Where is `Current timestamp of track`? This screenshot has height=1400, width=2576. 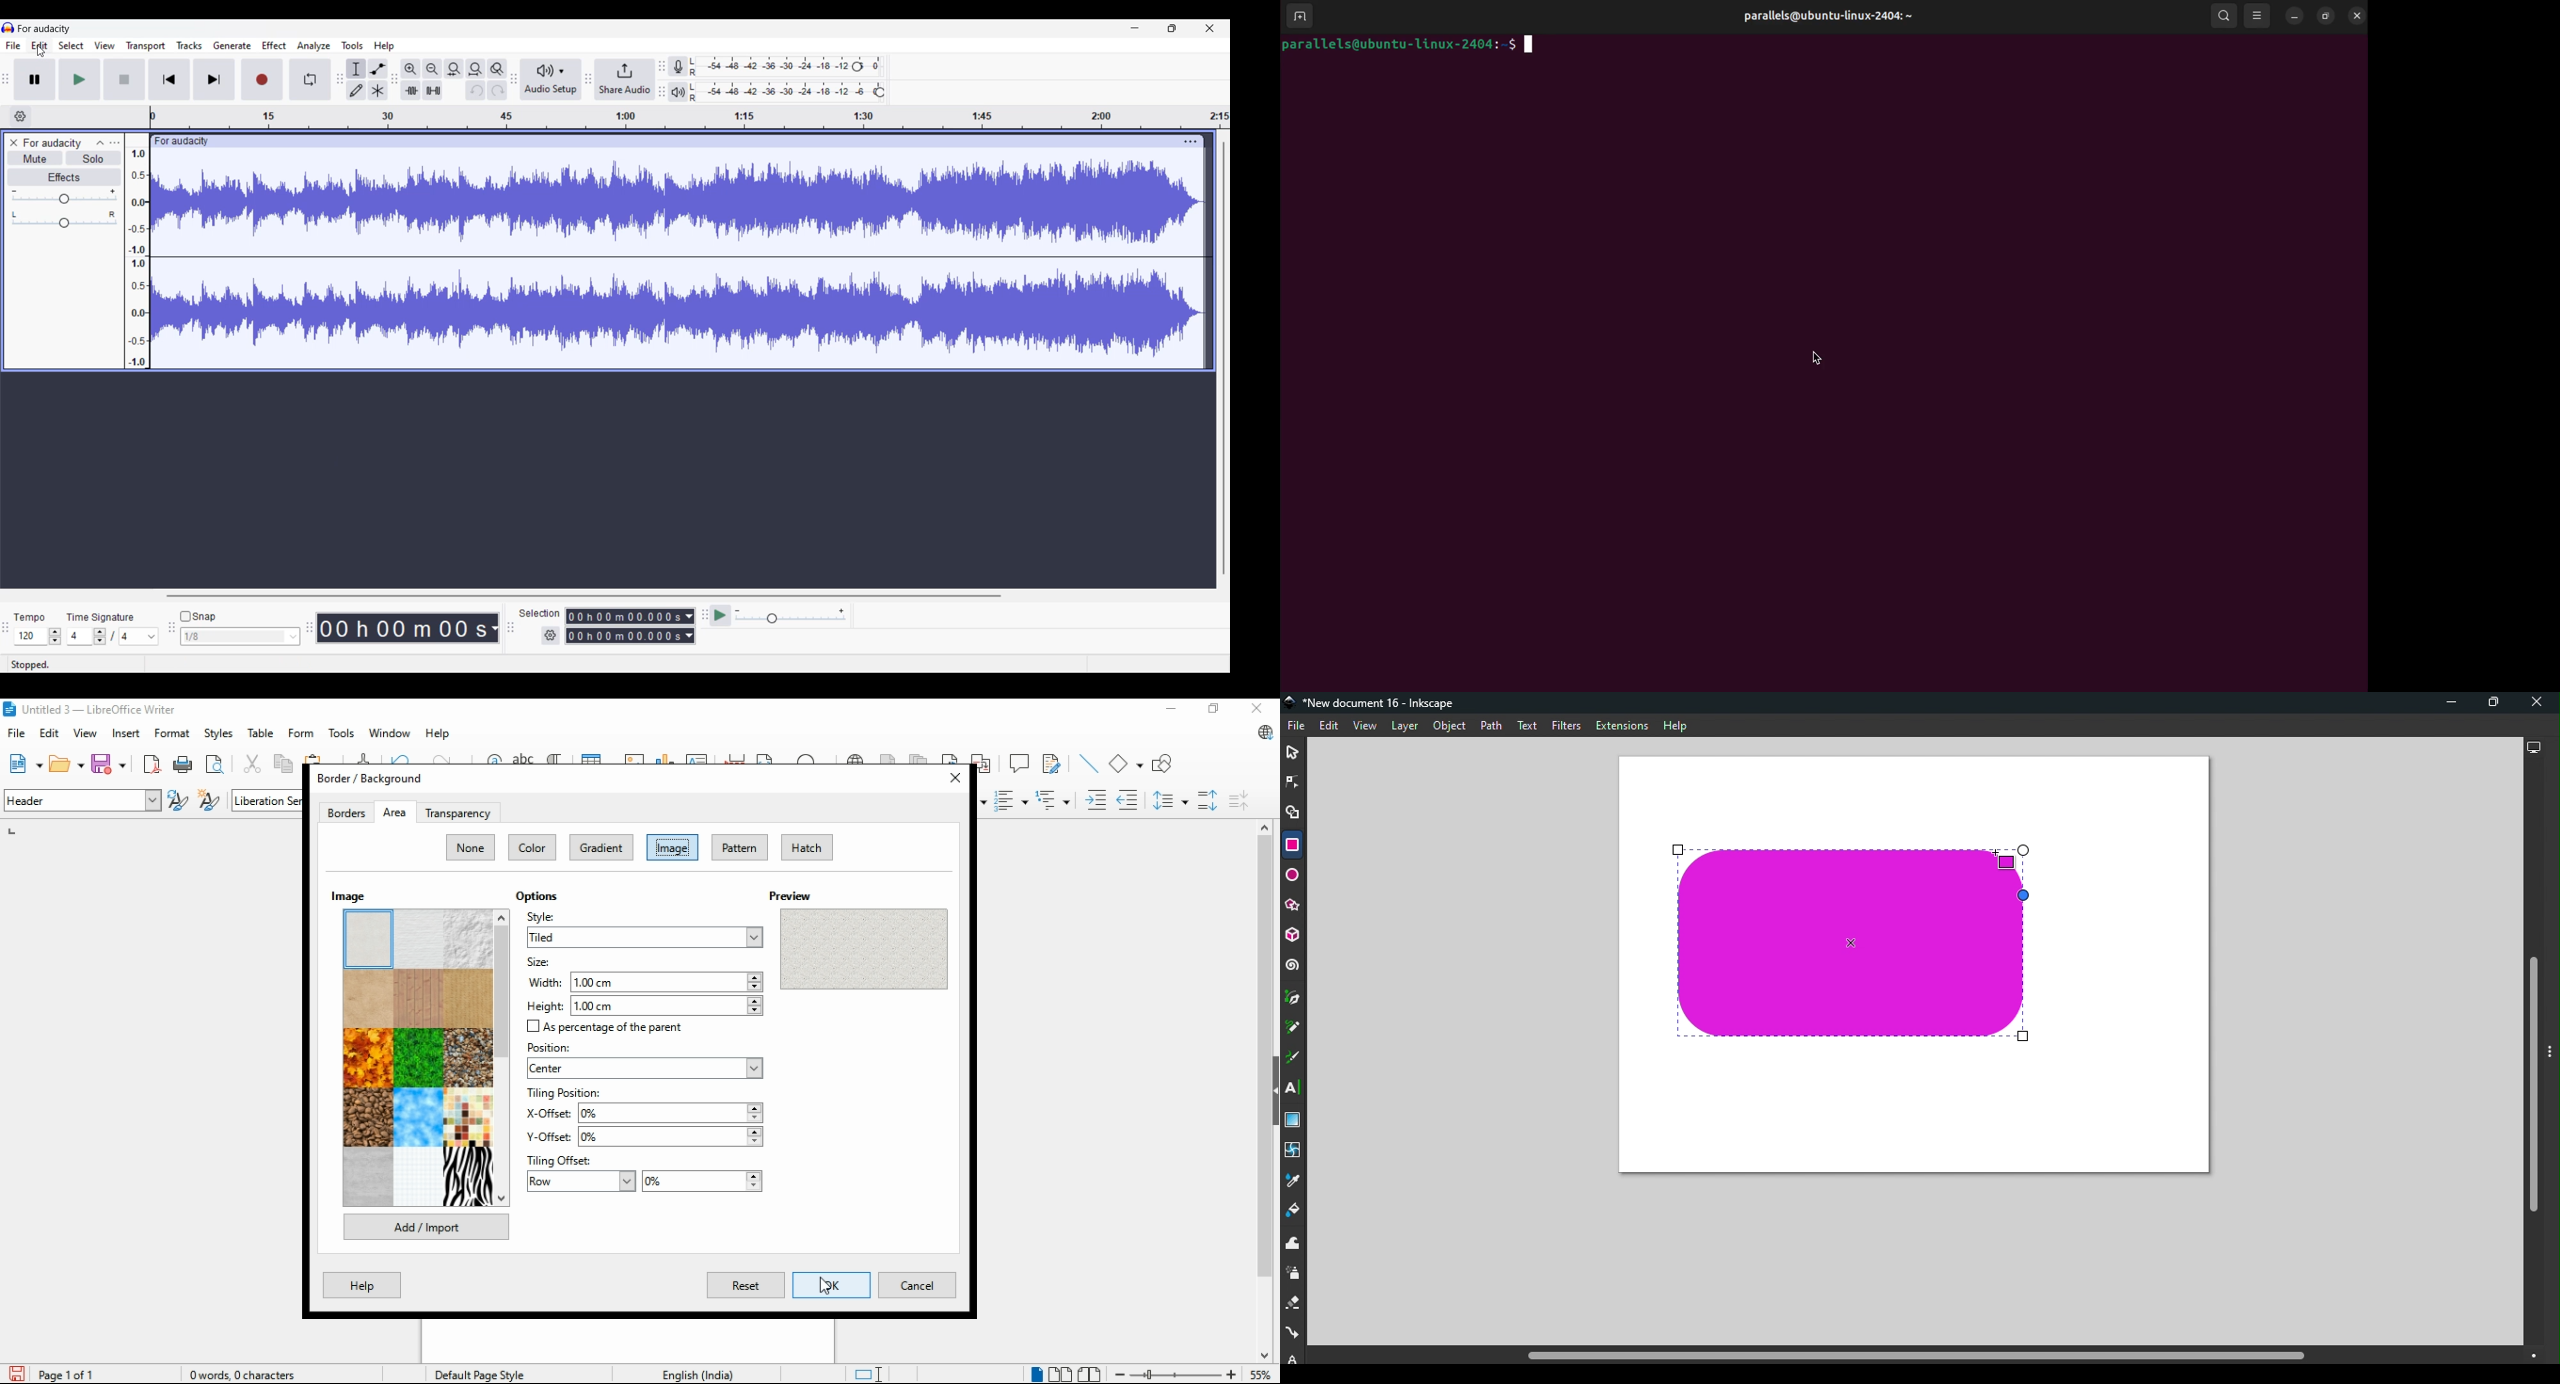 Current timestamp of track is located at coordinates (408, 628).